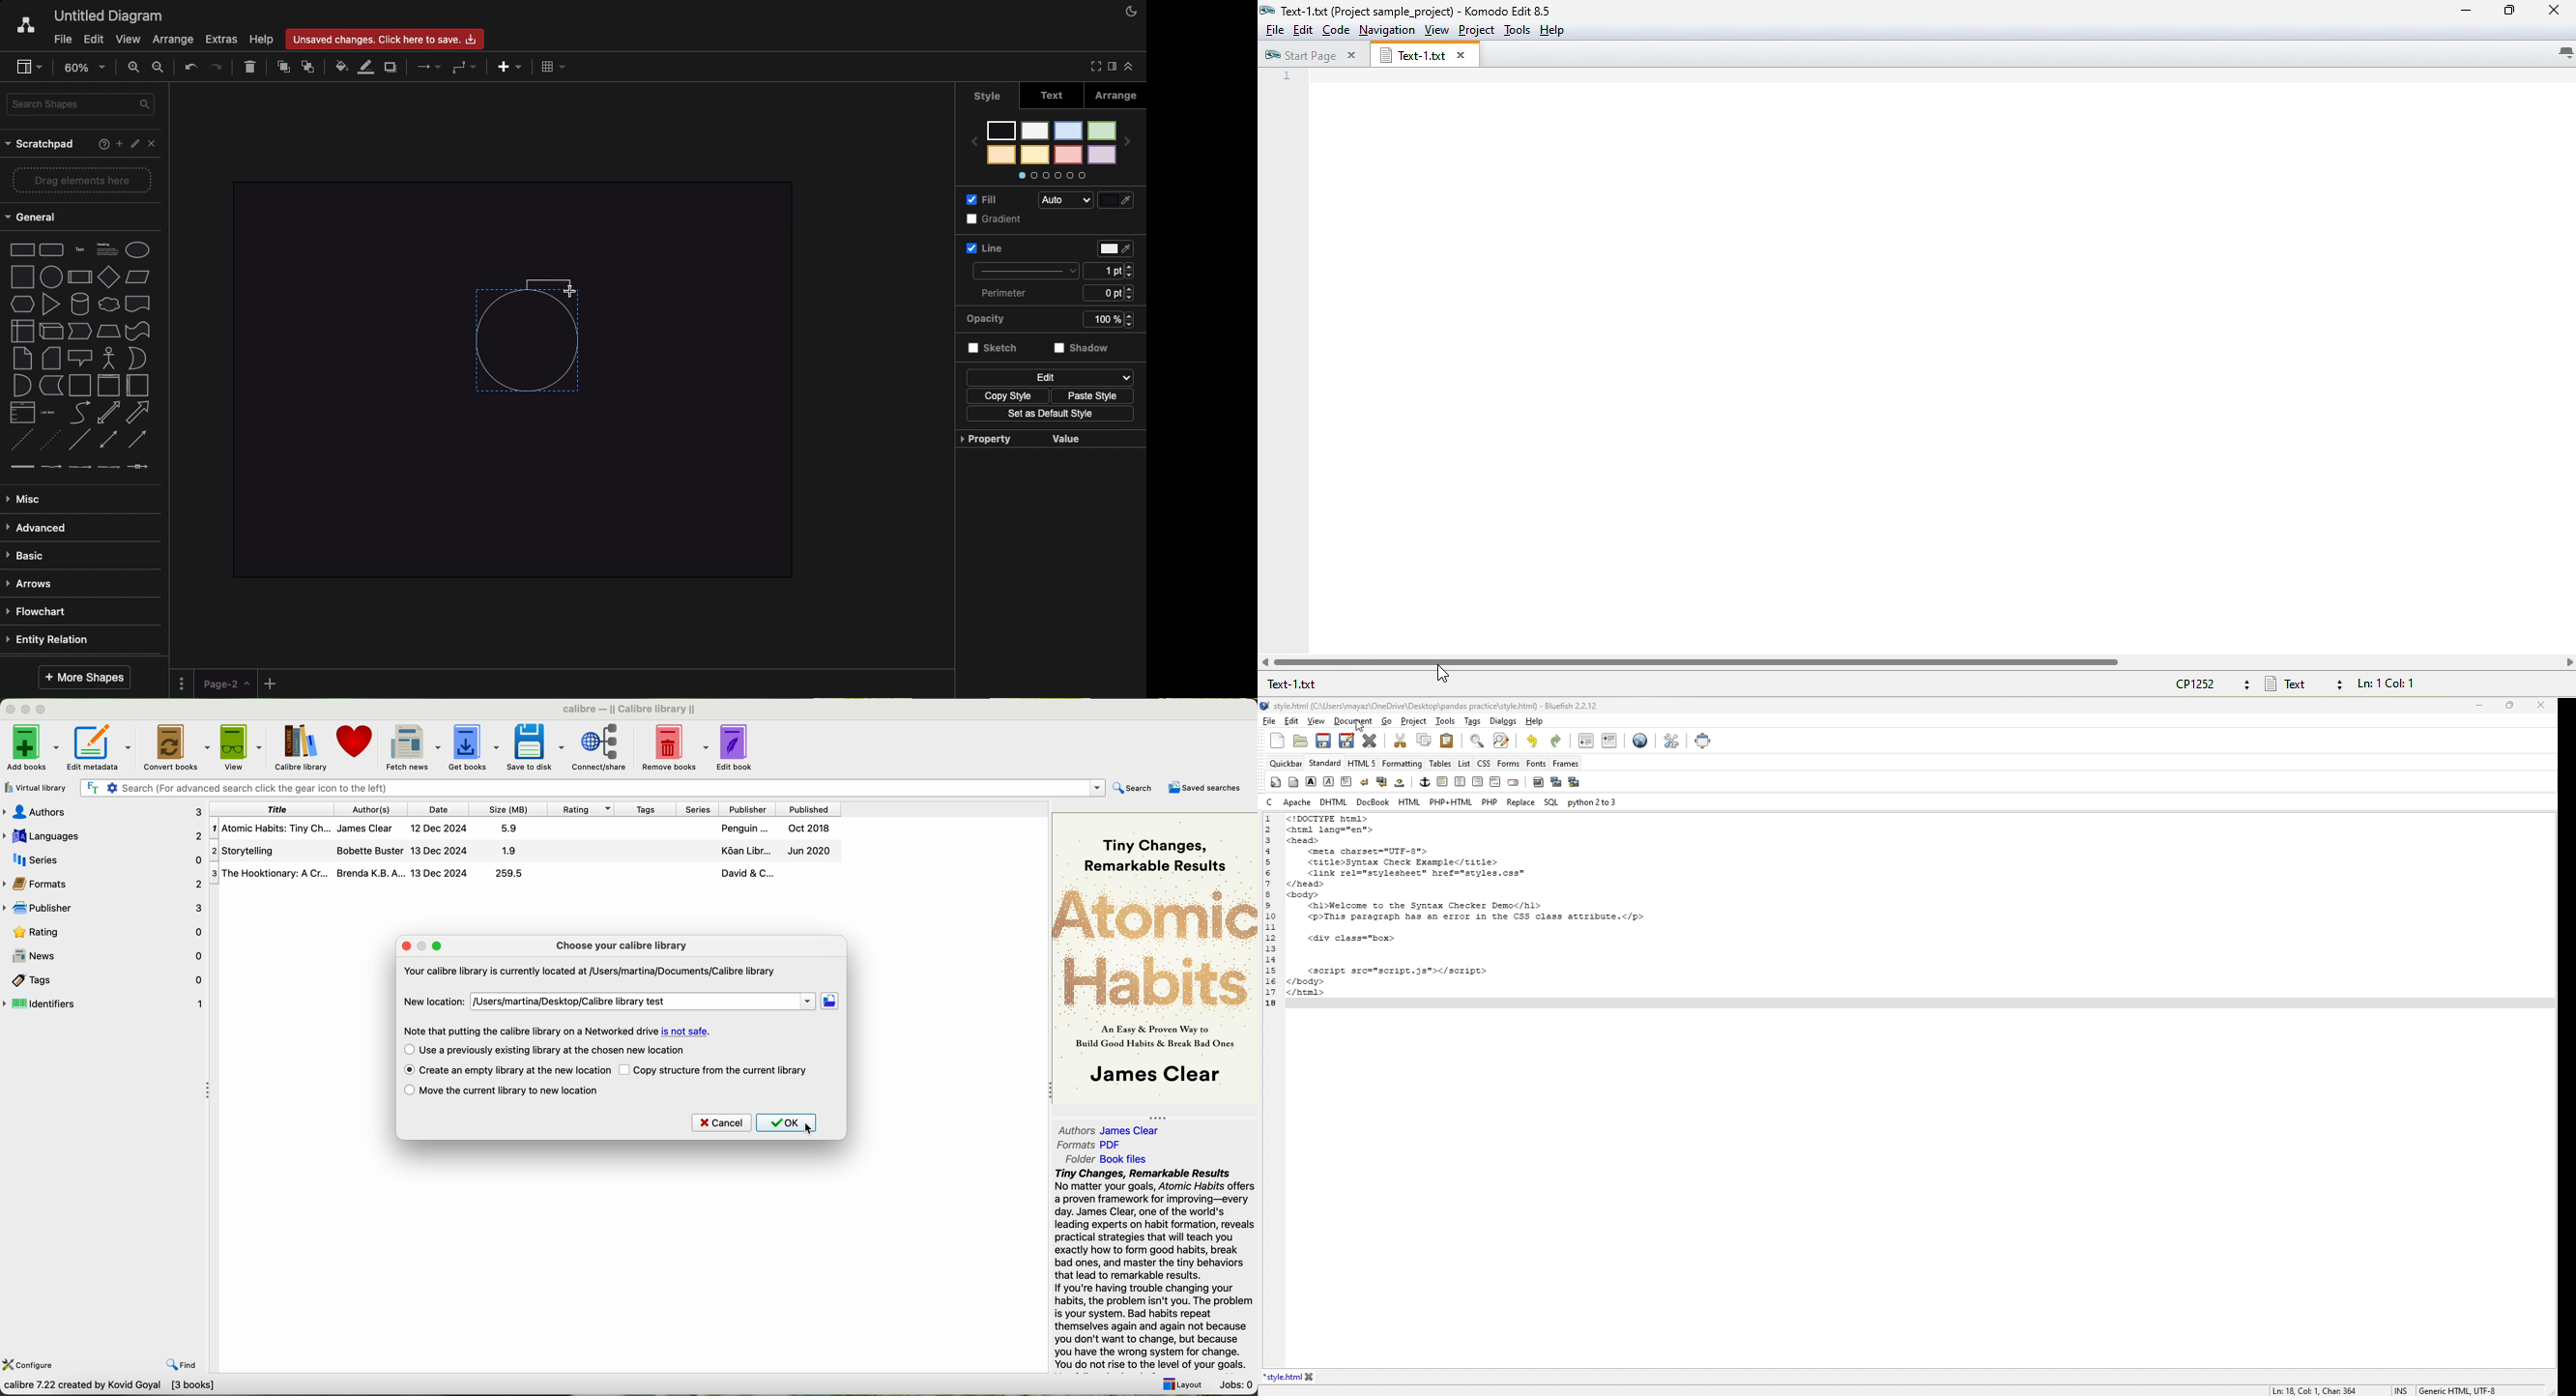 The width and height of the screenshot is (2576, 1400). I want to click on First Book Atomic Habits, so click(528, 830).